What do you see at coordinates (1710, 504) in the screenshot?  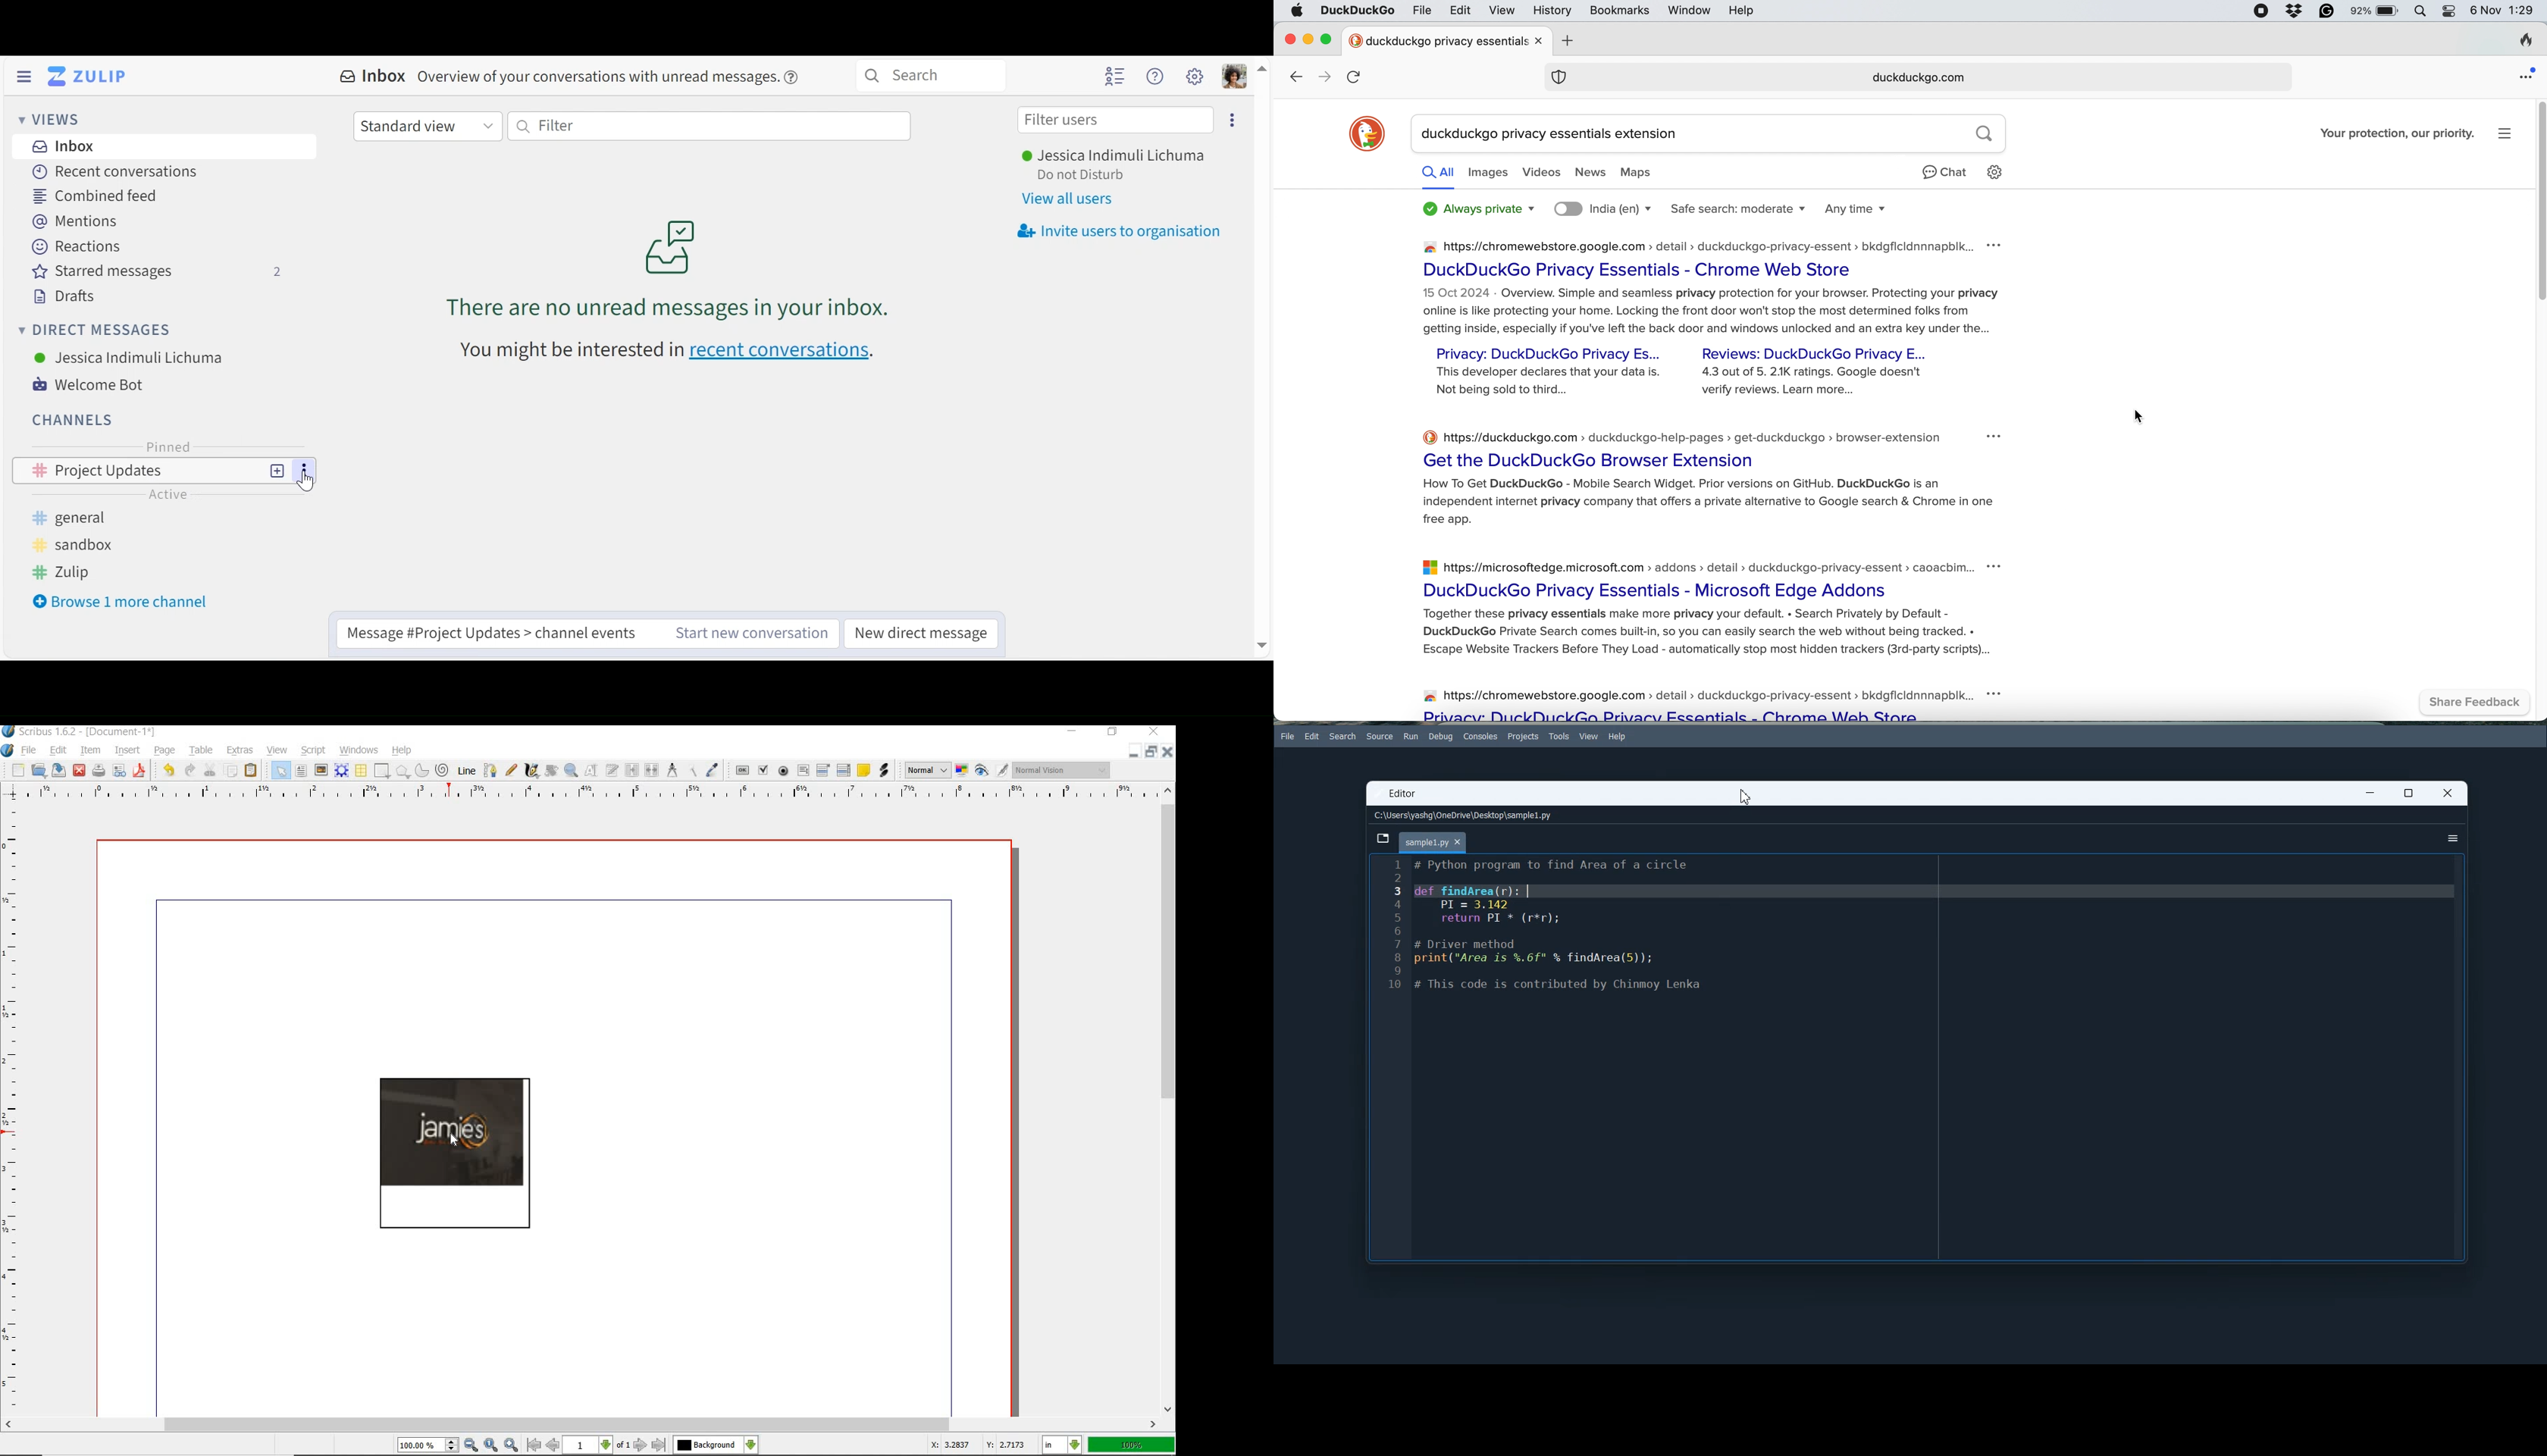 I see `How To Get DuckDuckGo - Mobile Search Widget. Prior versions on GitHub. DuckDuckGo is an
independent internet privacy company that offers a private alternative to Google search & Chrome in one
free app.` at bounding box center [1710, 504].